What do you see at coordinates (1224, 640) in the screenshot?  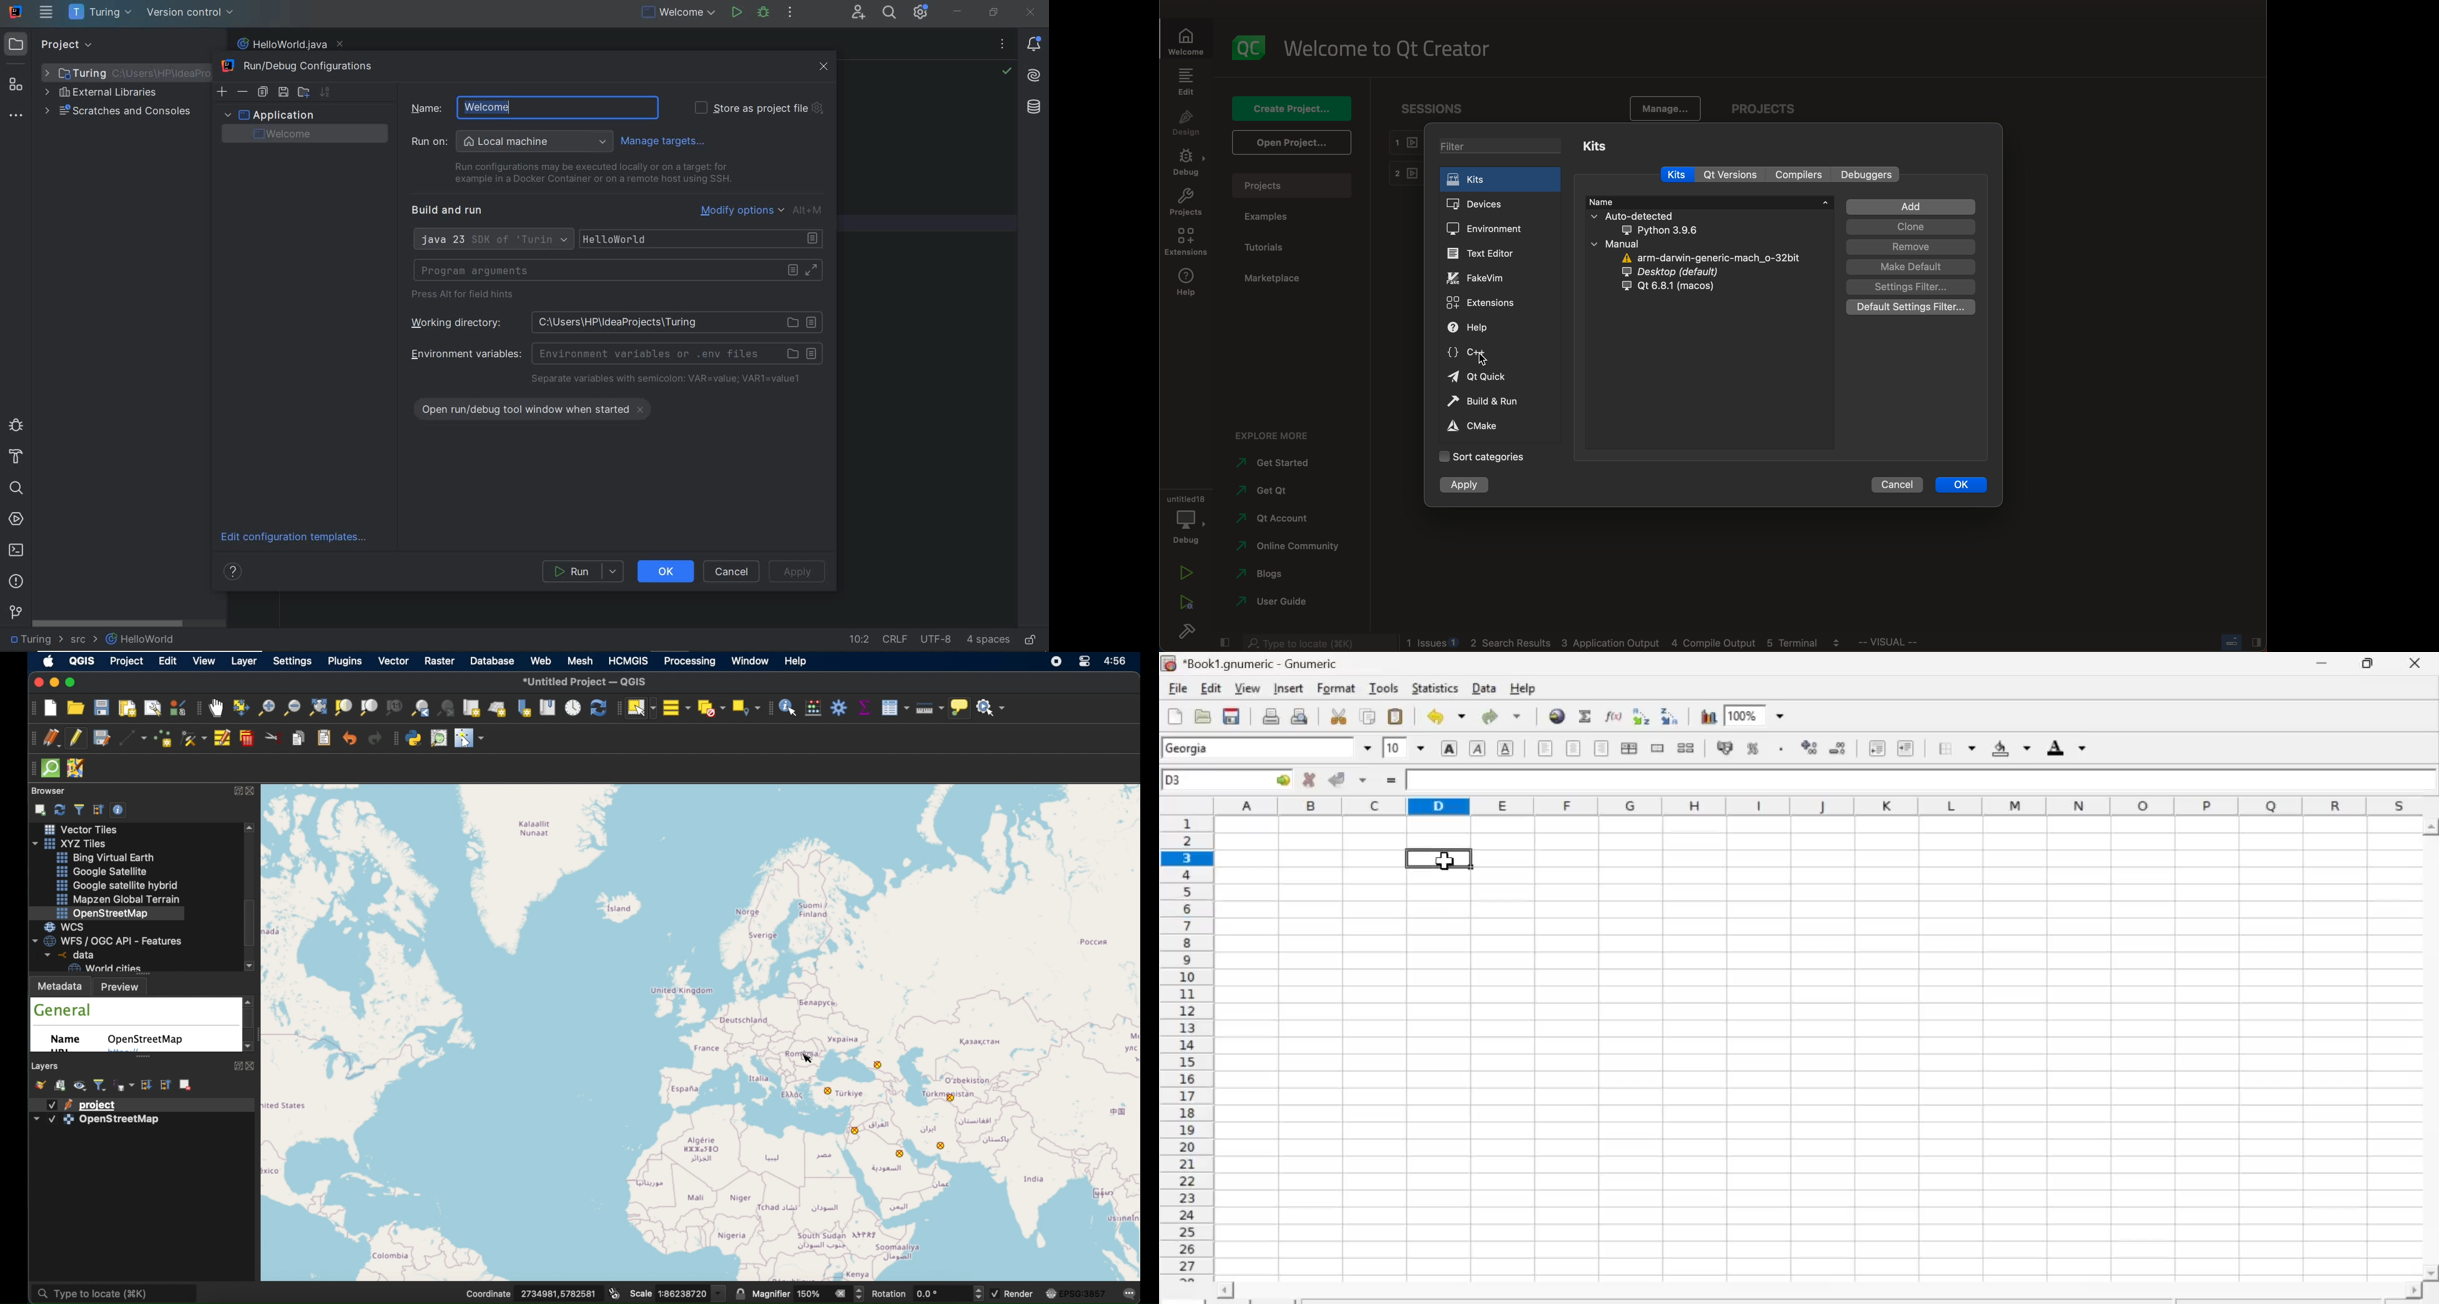 I see `close slide bar` at bounding box center [1224, 640].